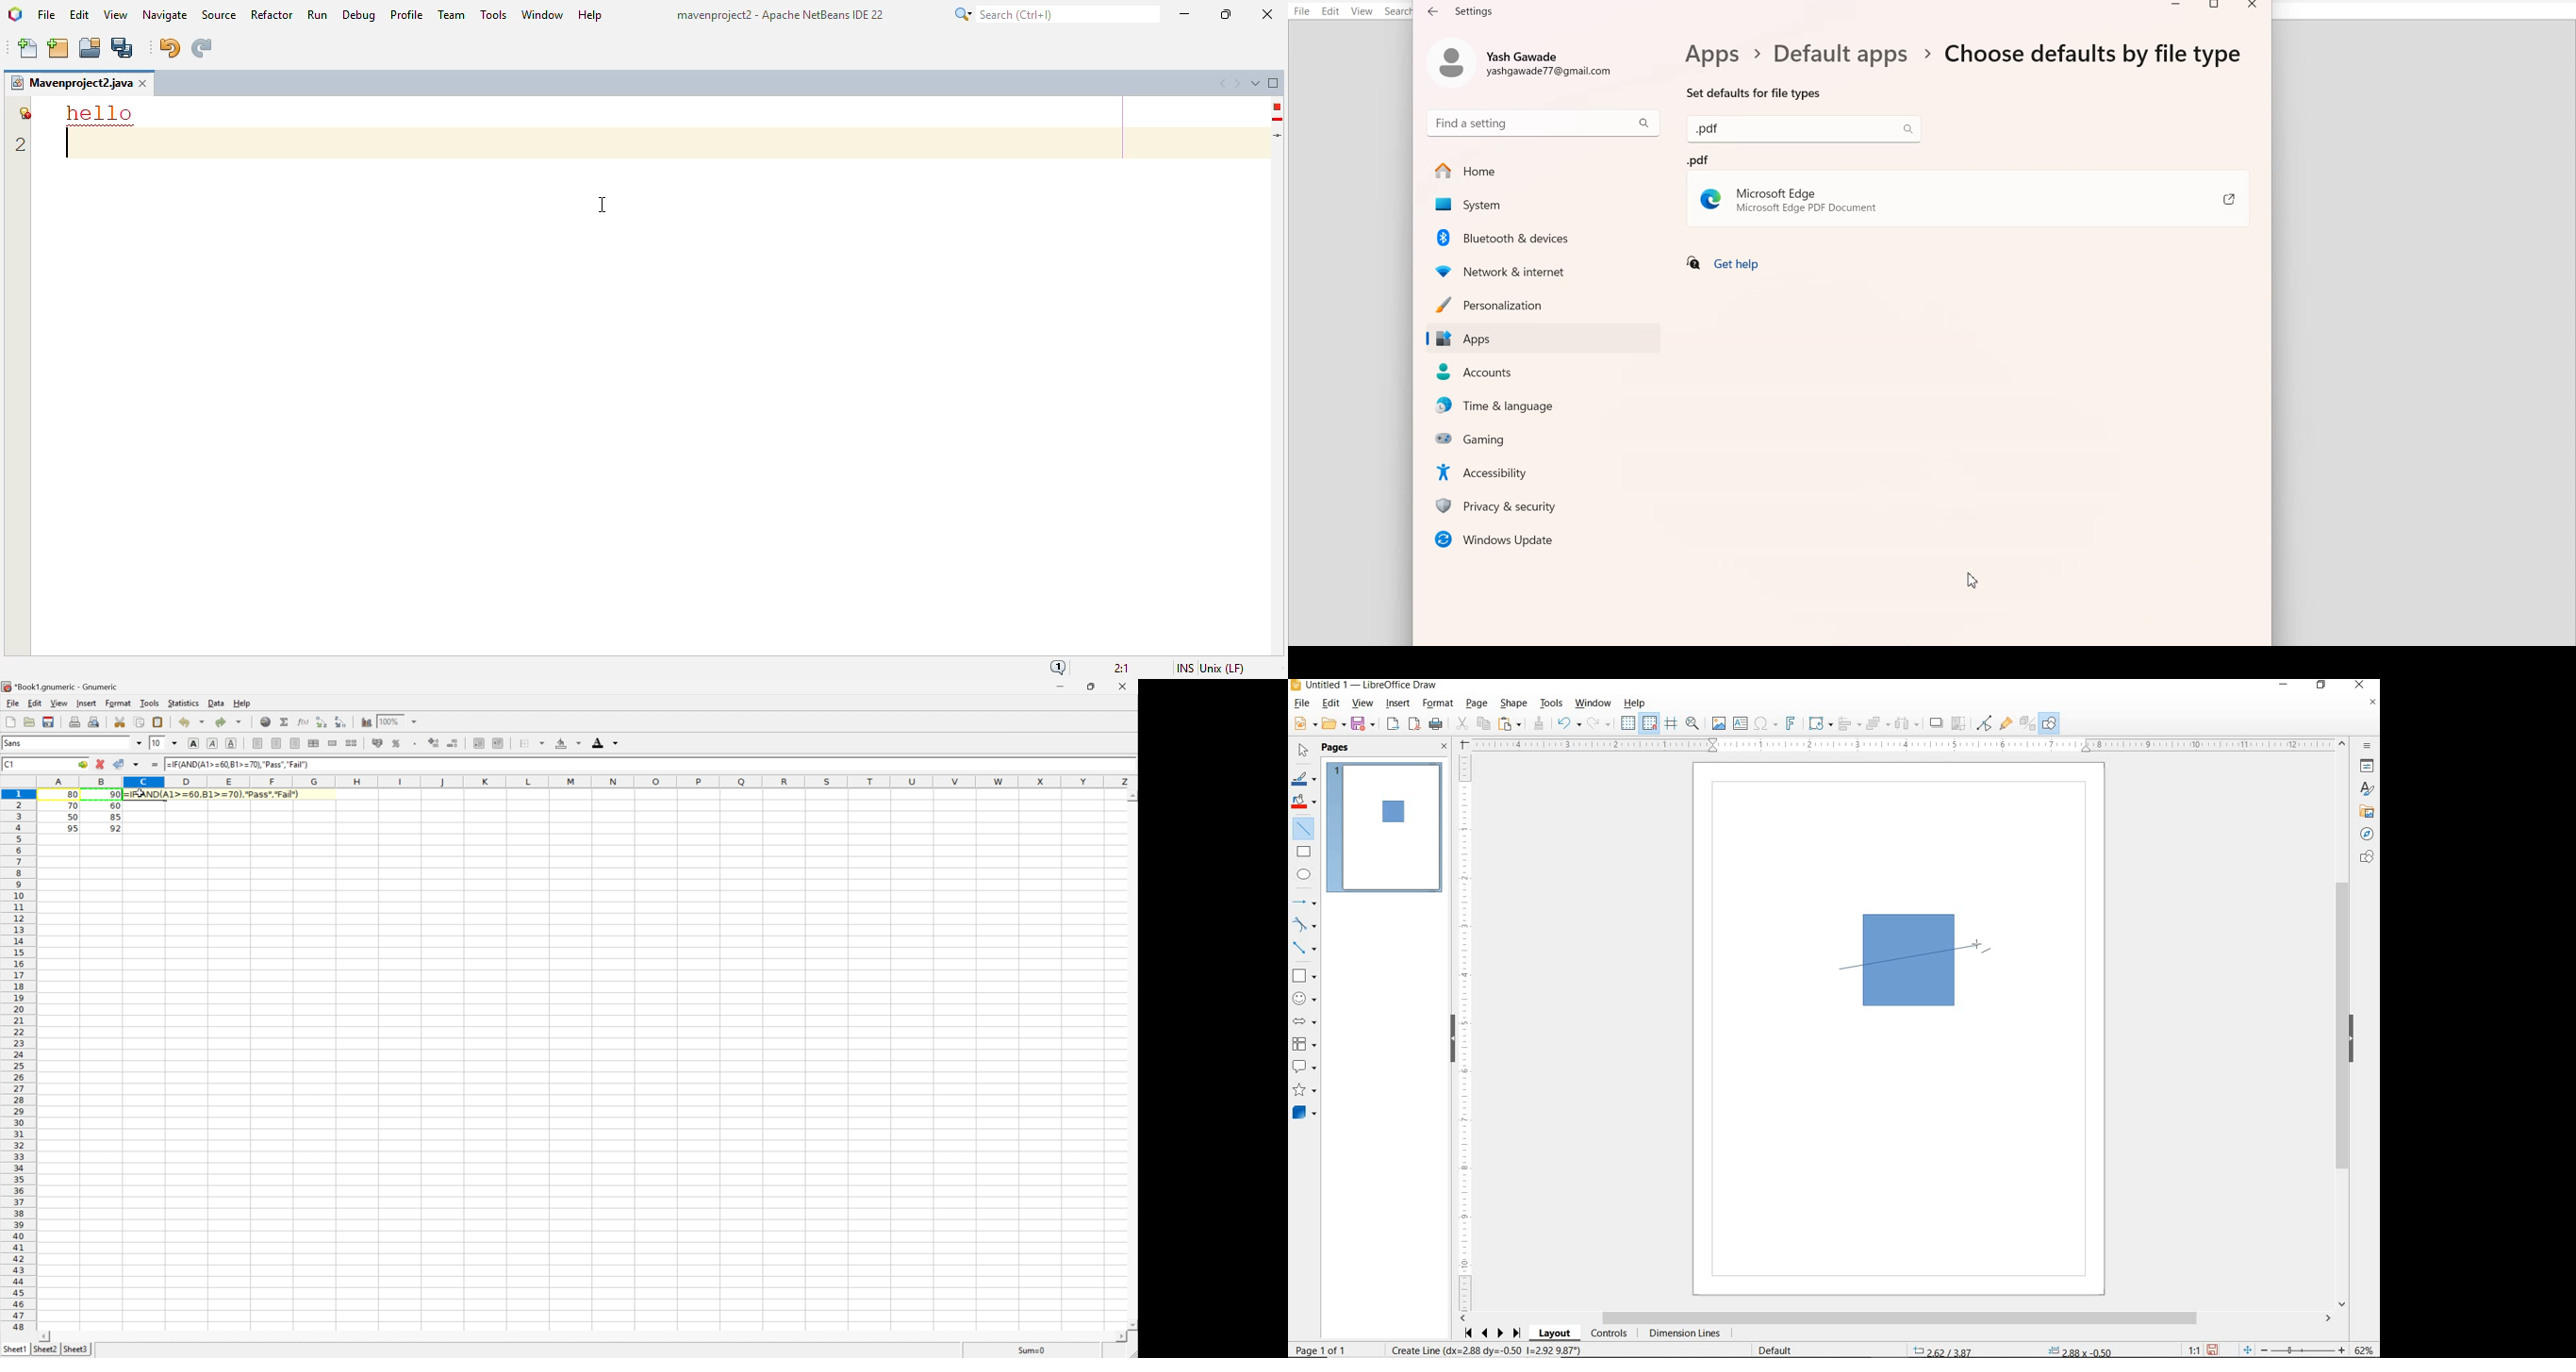  What do you see at coordinates (1553, 704) in the screenshot?
I see `TOOLS` at bounding box center [1553, 704].